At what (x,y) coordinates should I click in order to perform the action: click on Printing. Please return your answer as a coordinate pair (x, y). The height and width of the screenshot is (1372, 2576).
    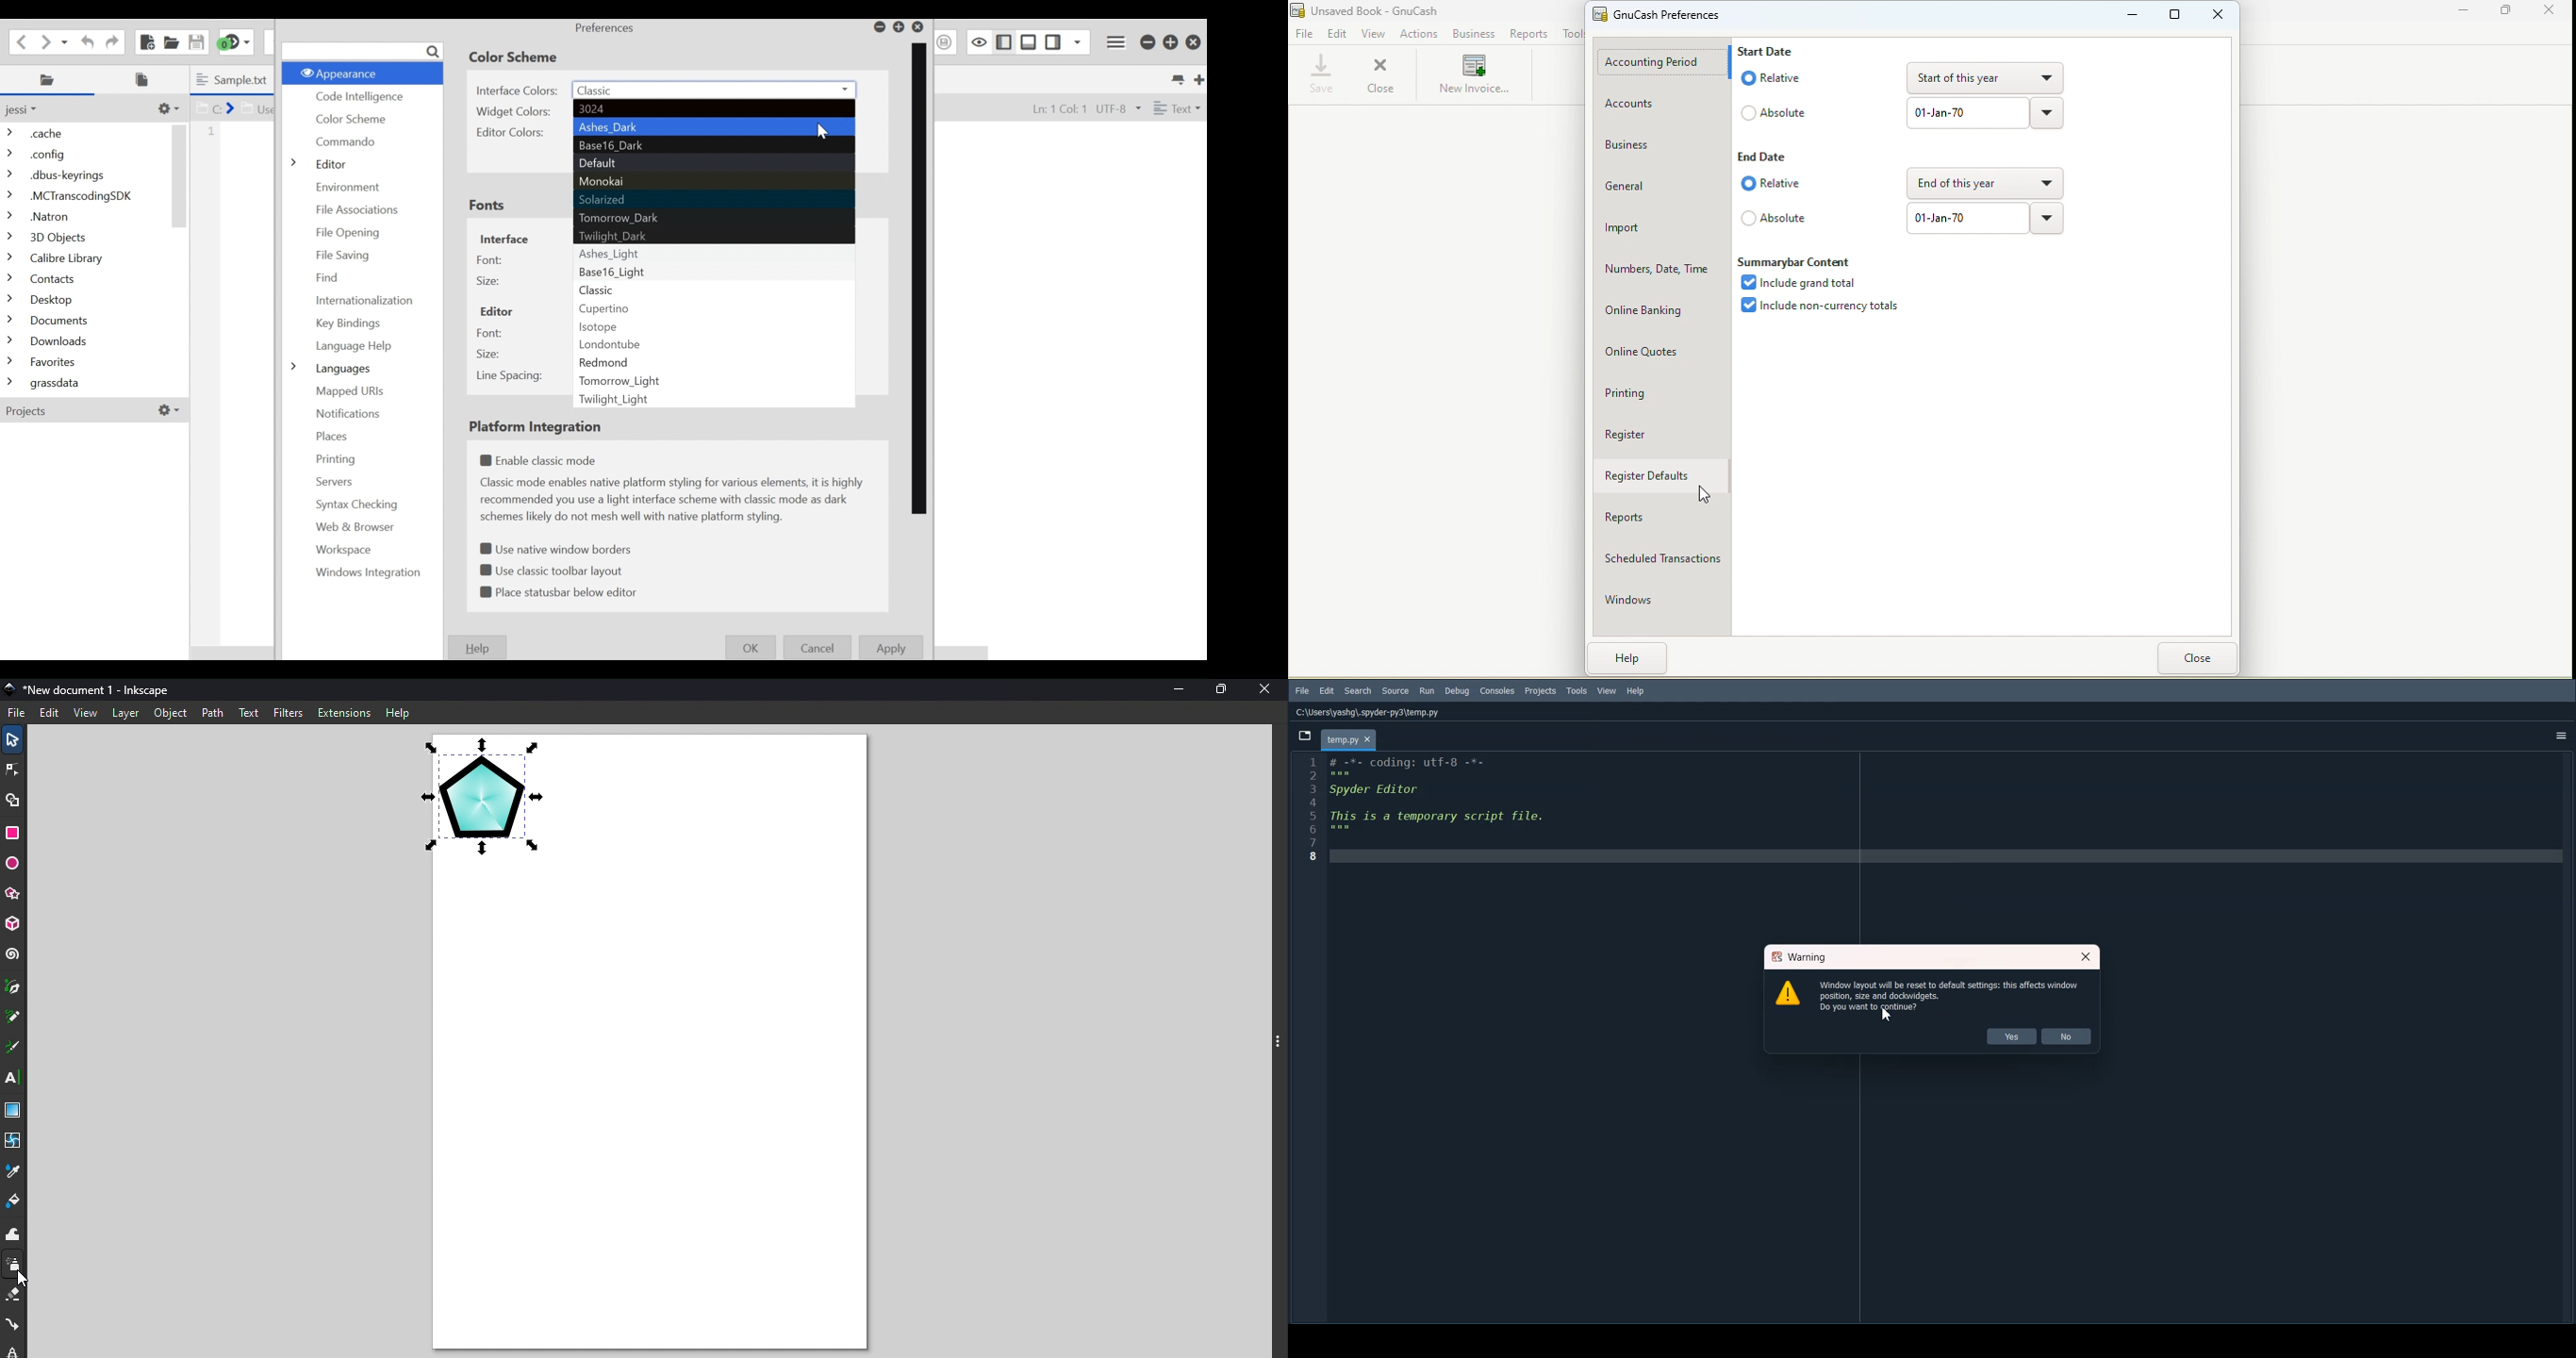
    Looking at the image, I should click on (1660, 396).